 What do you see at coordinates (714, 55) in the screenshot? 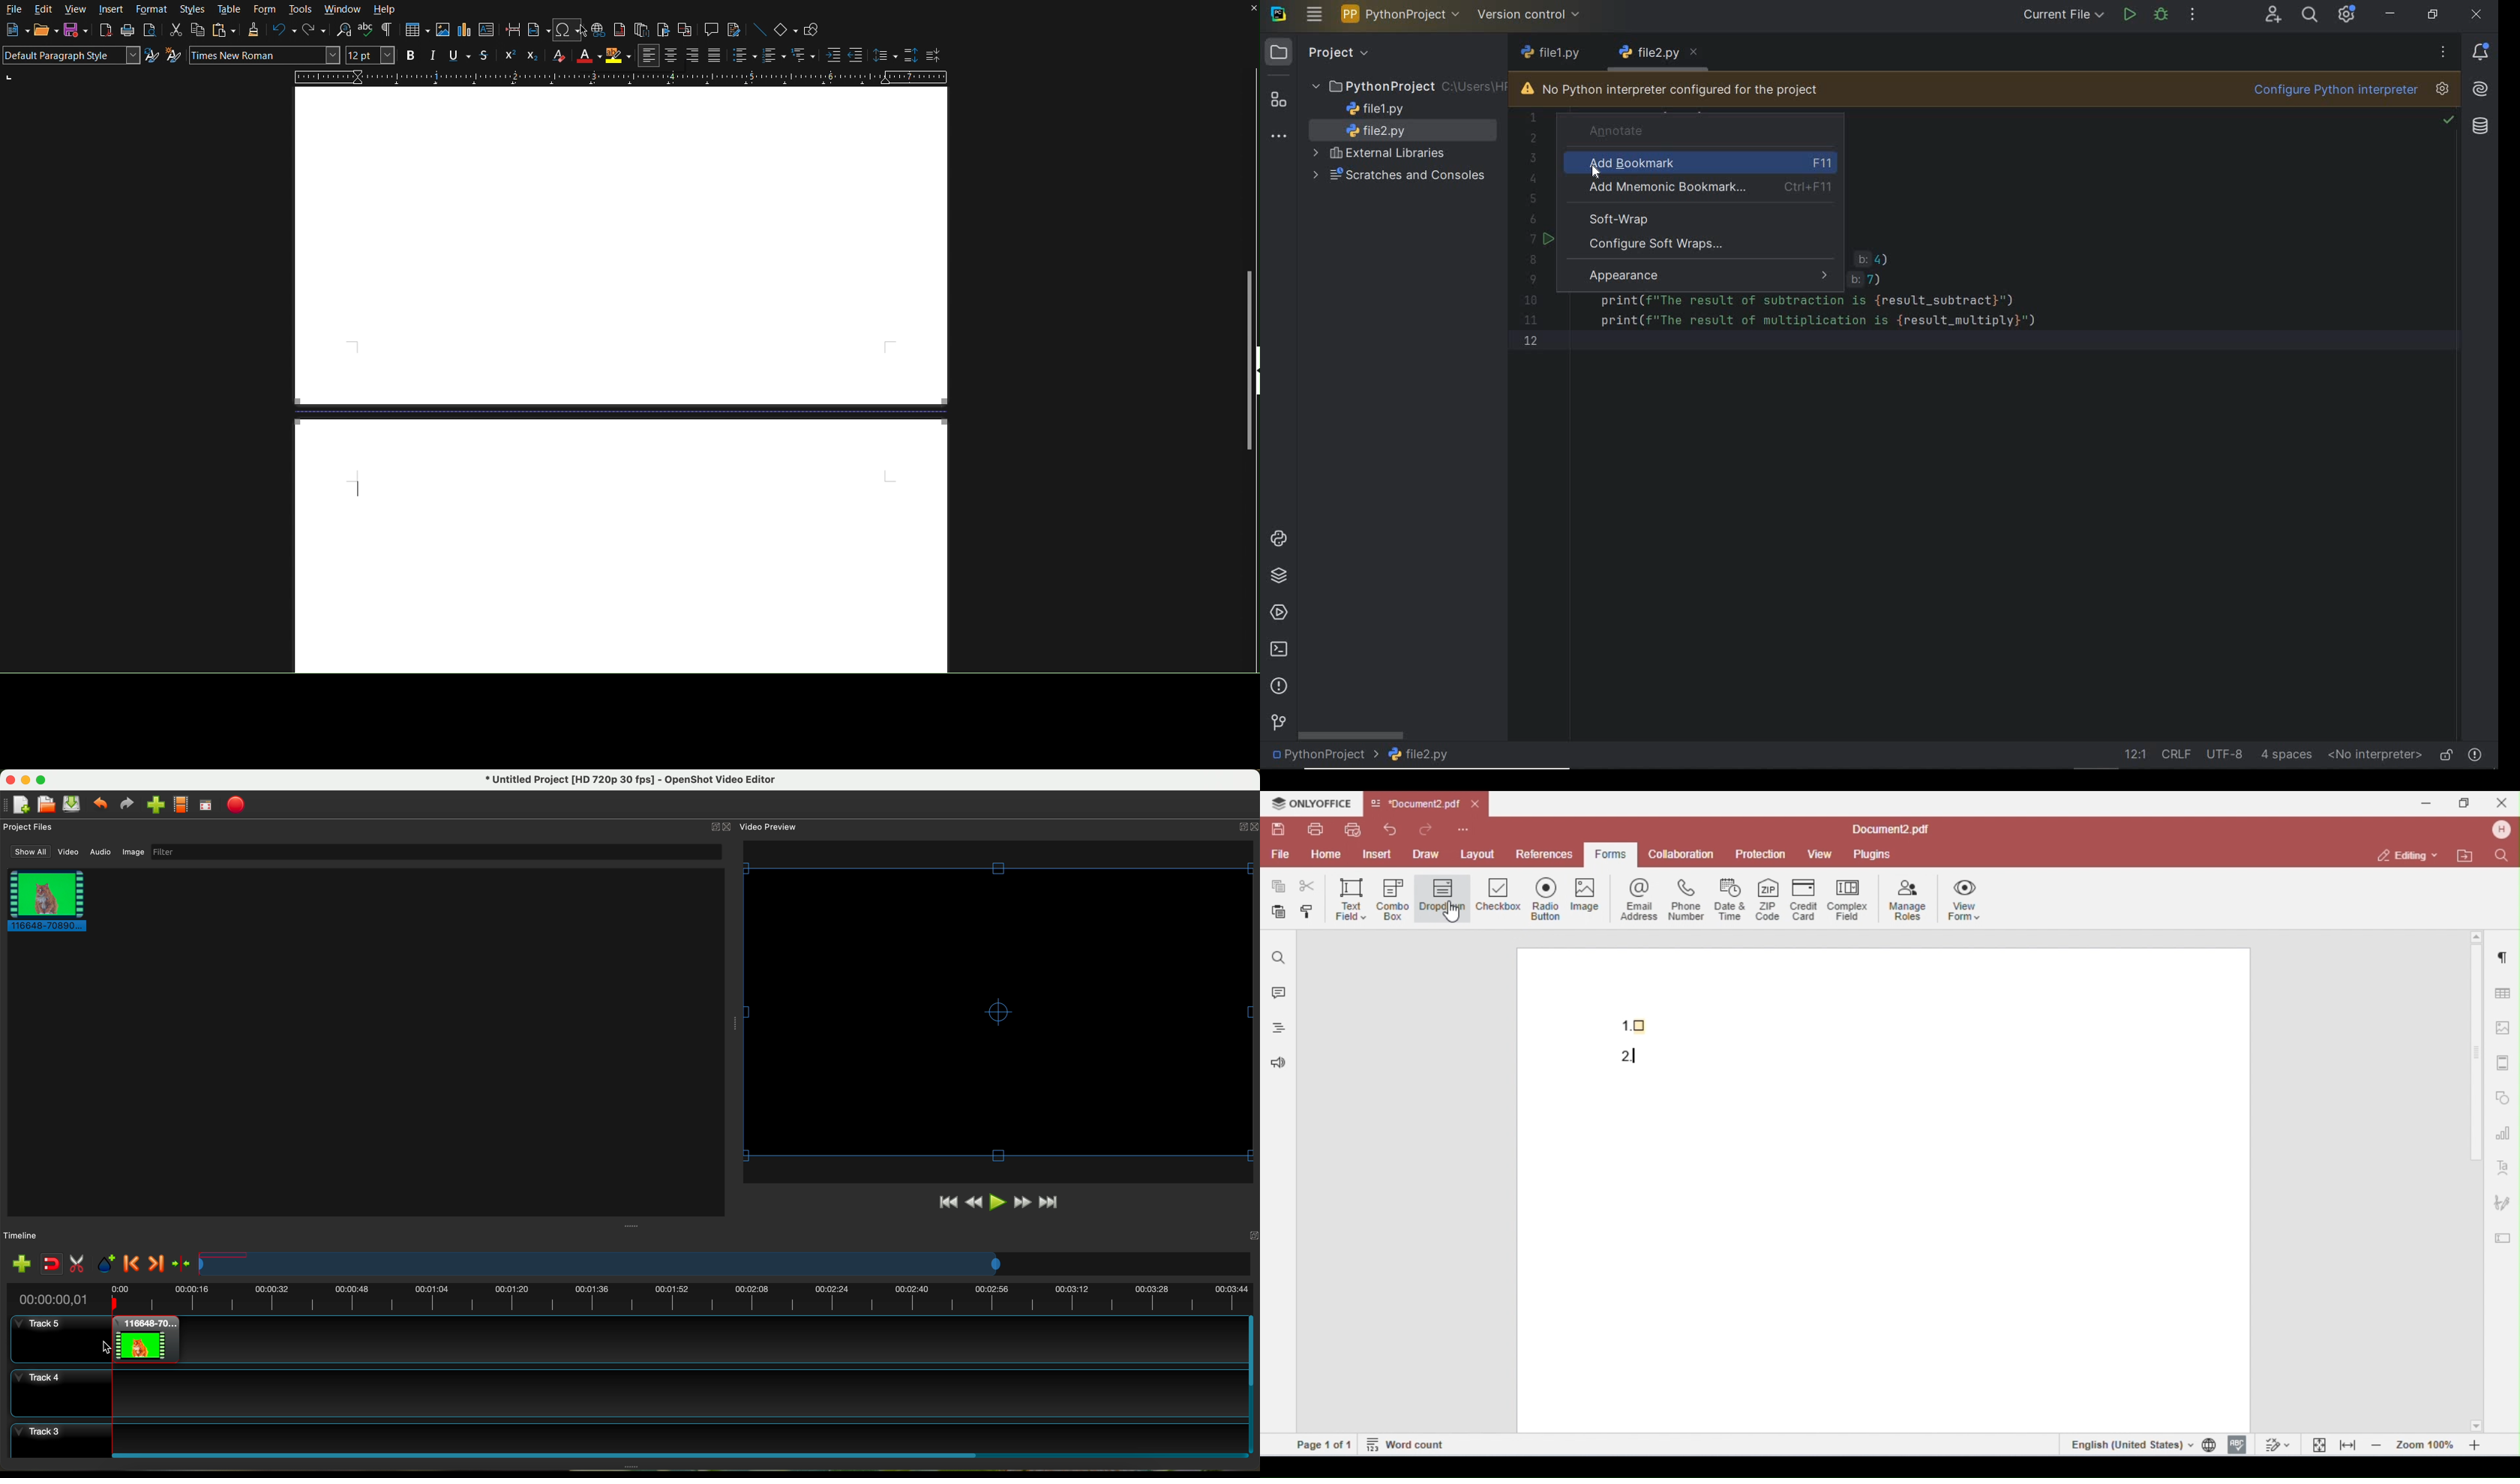
I see `Justify` at bounding box center [714, 55].